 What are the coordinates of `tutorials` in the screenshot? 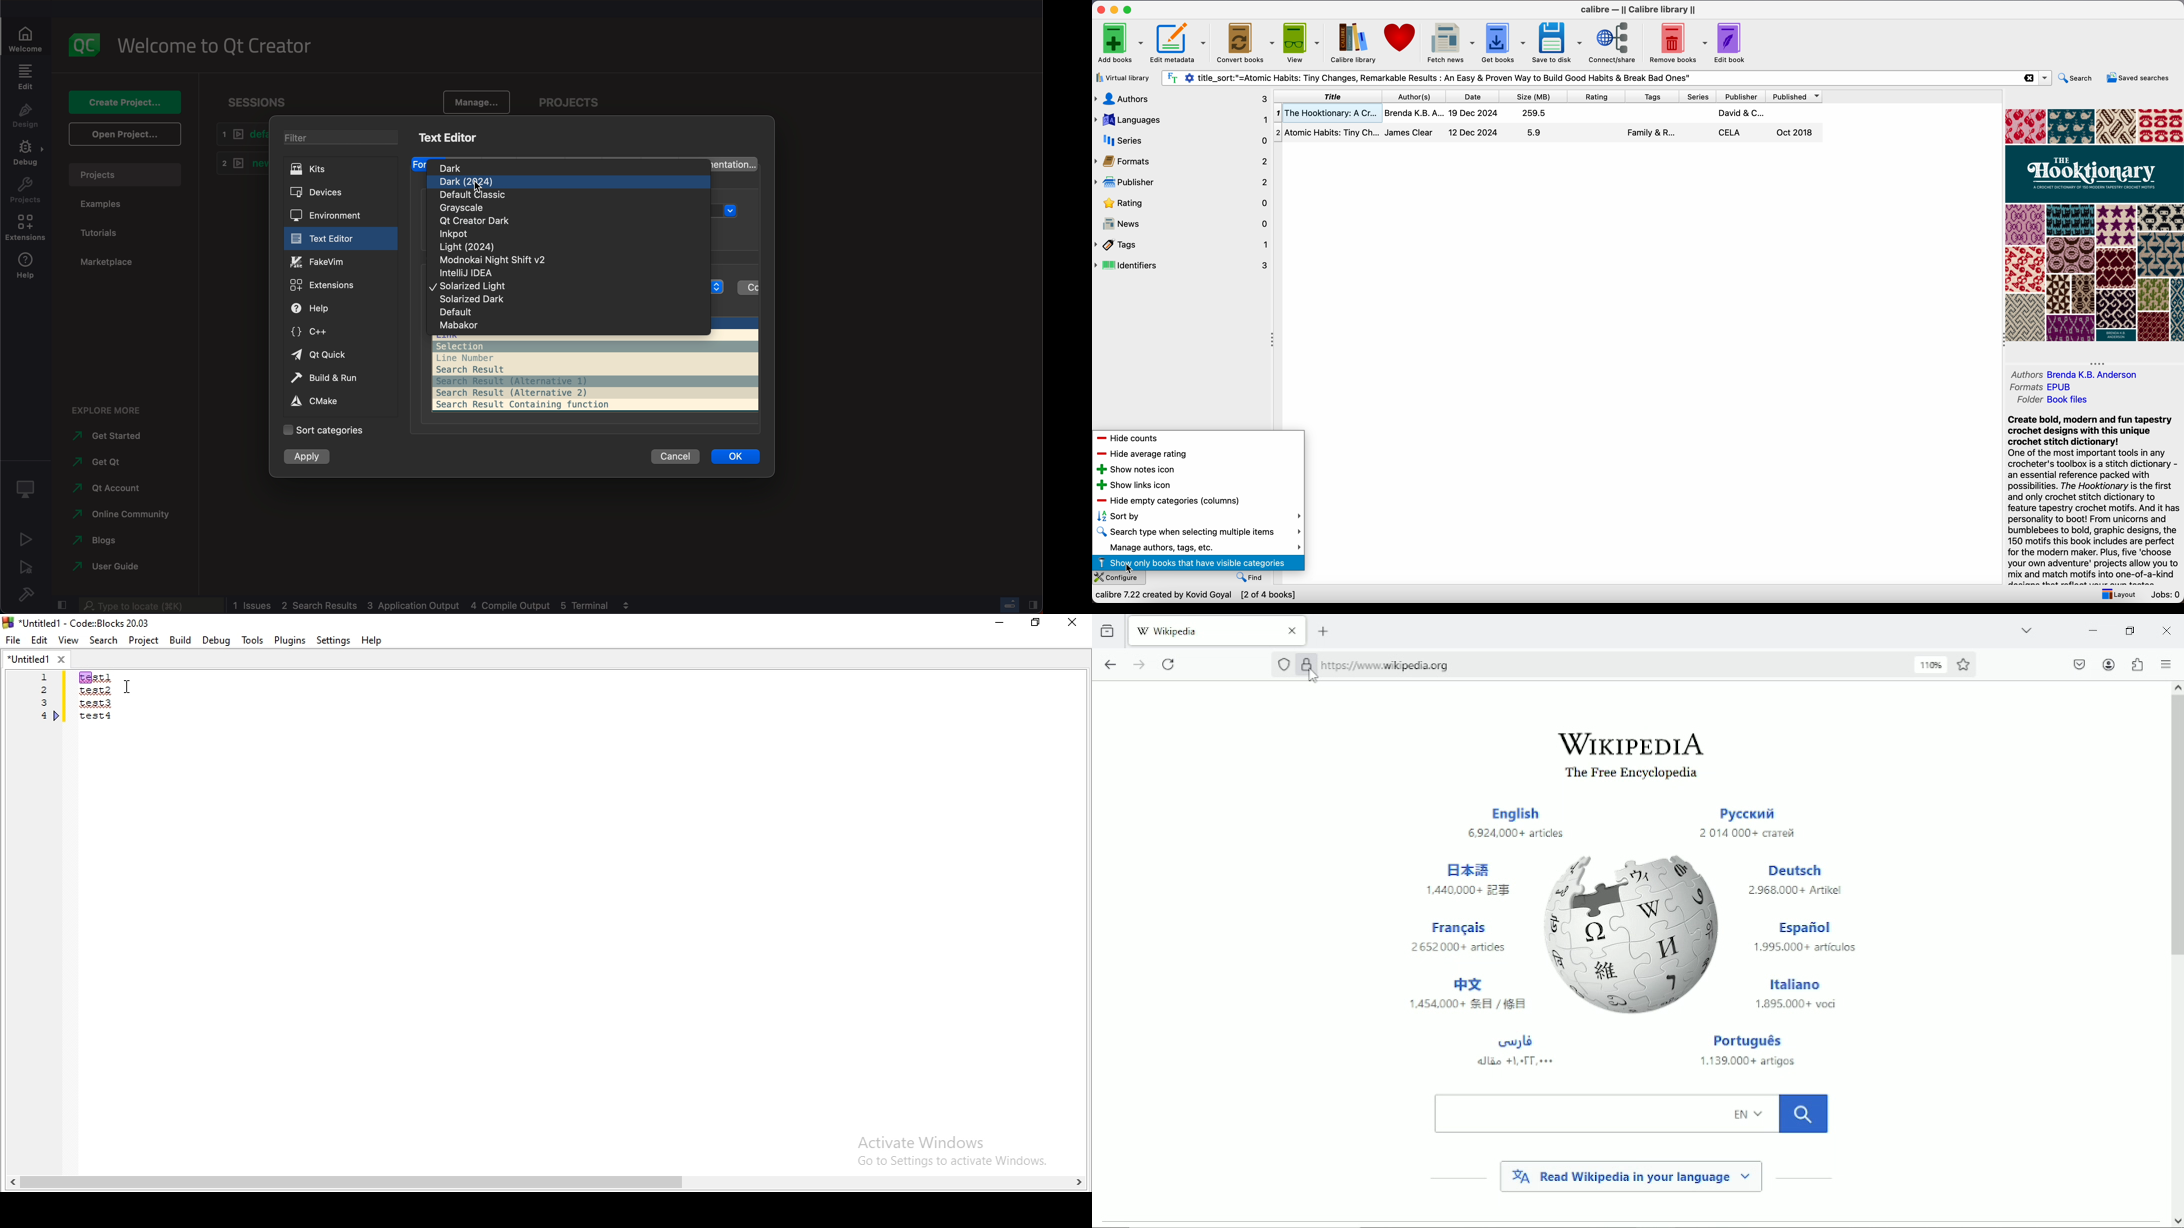 It's located at (103, 235).